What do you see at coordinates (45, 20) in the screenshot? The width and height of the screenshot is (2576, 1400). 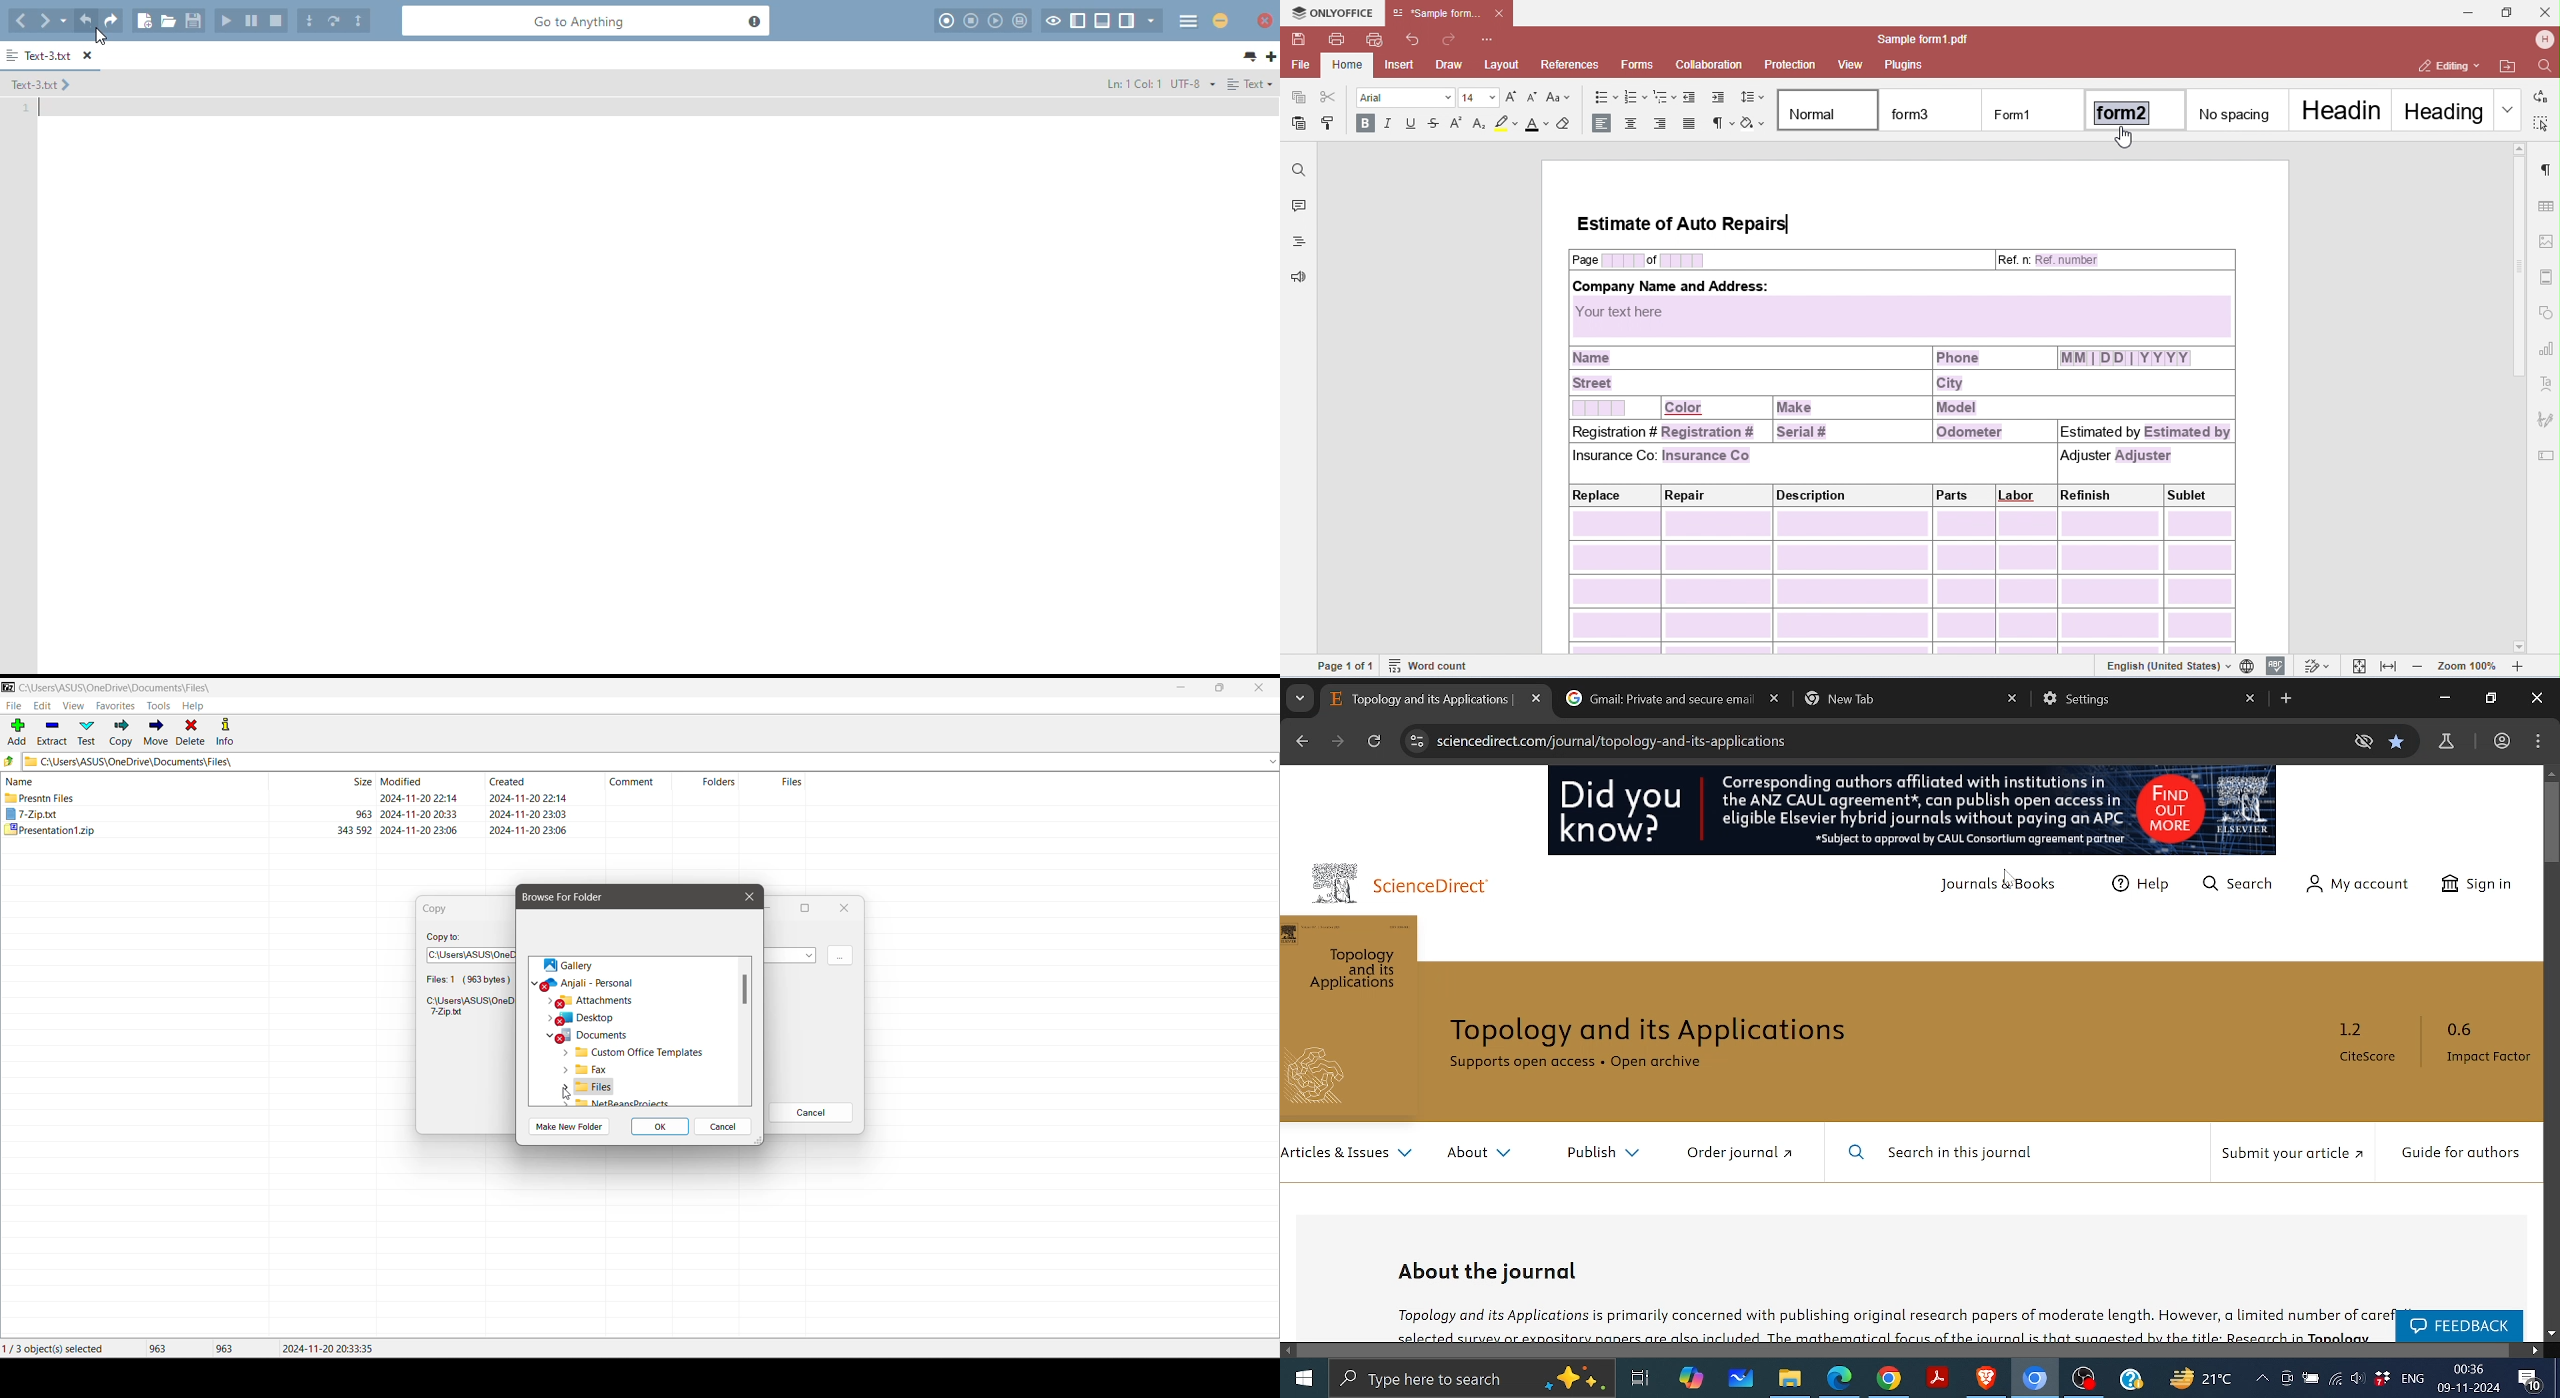 I see `go forward one location` at bounding box center [45, 20].